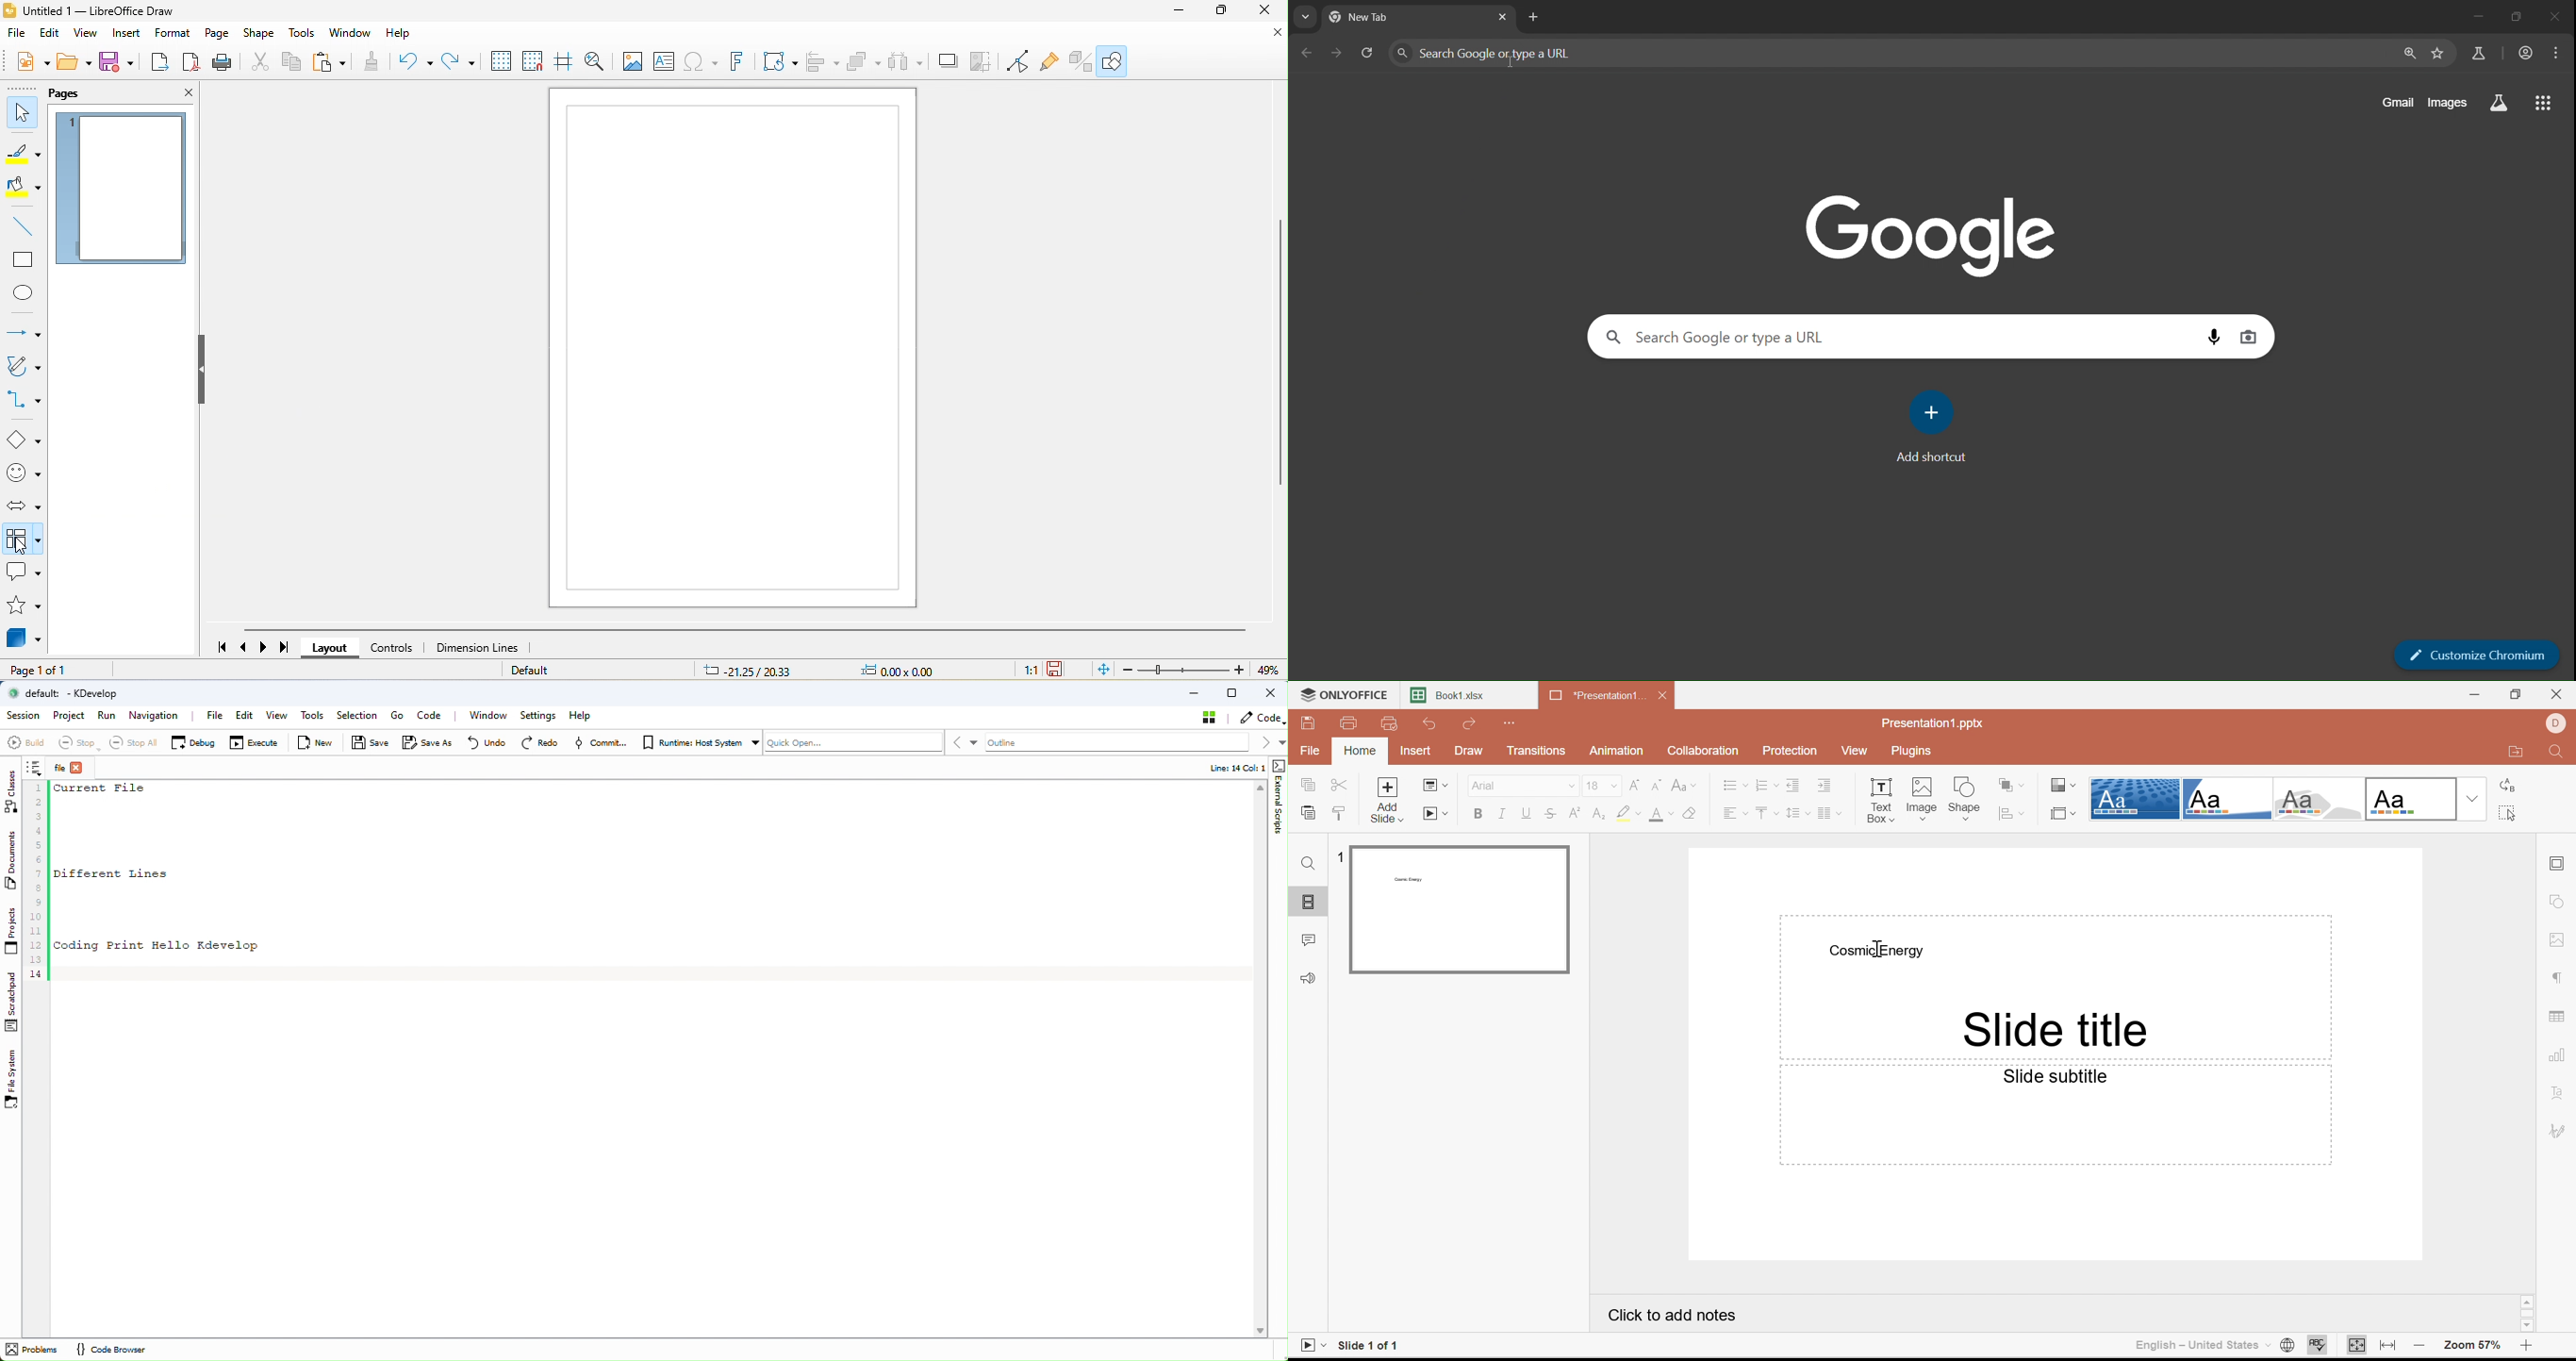 The image size is (2576, 1372). I want to click on minimize, so click(1174, 13).